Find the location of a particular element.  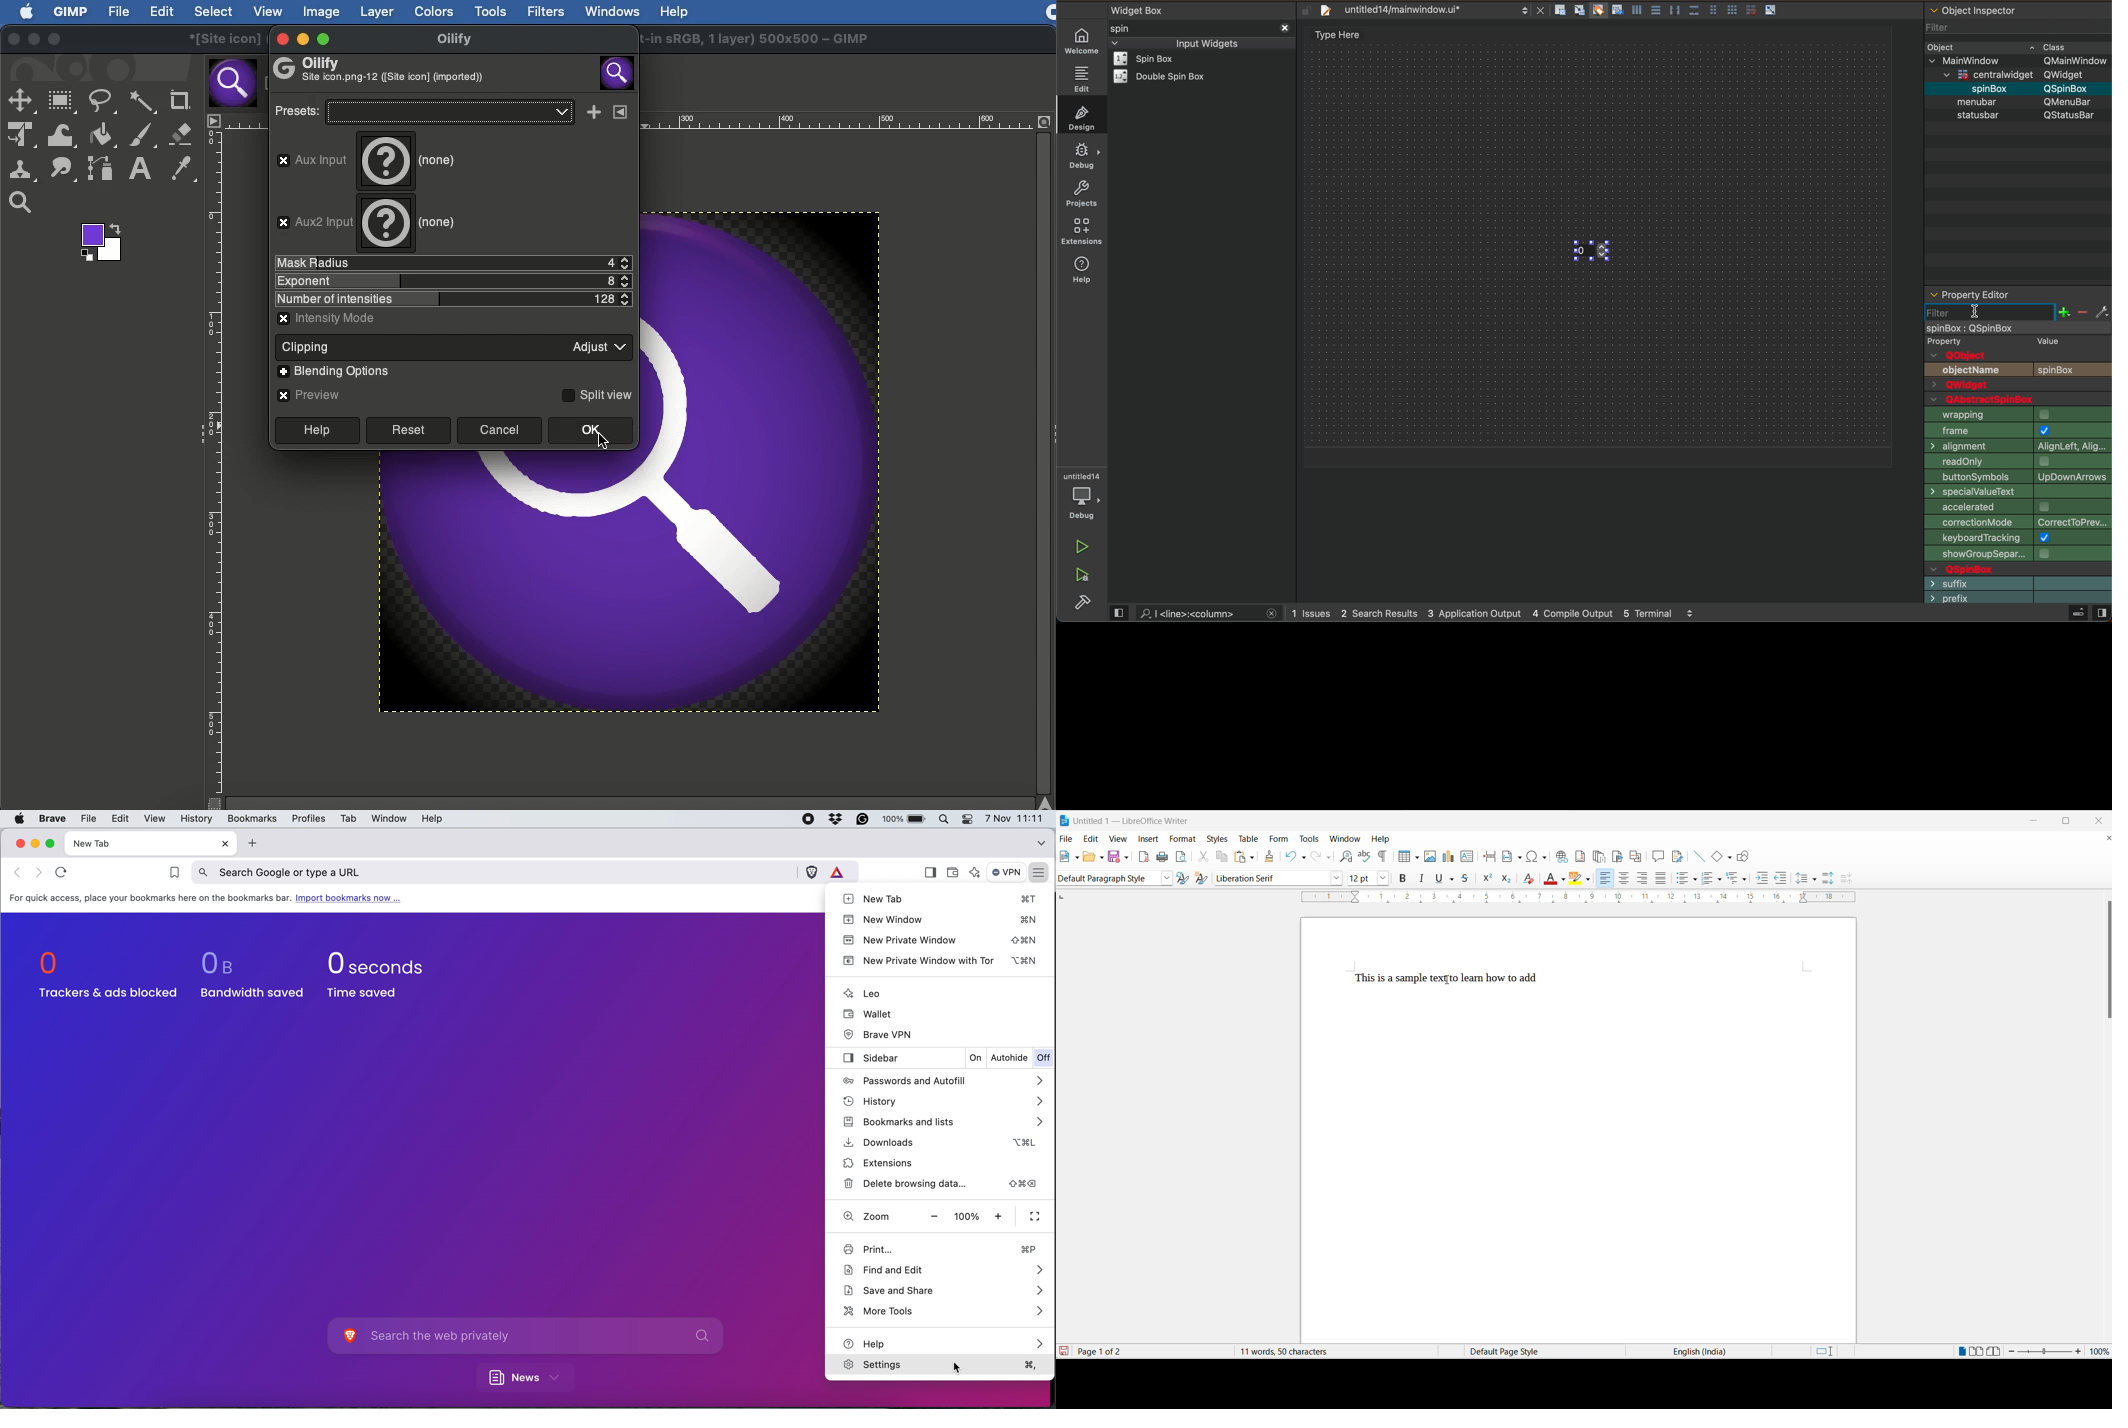

format is located at coordinates (1184, 840).